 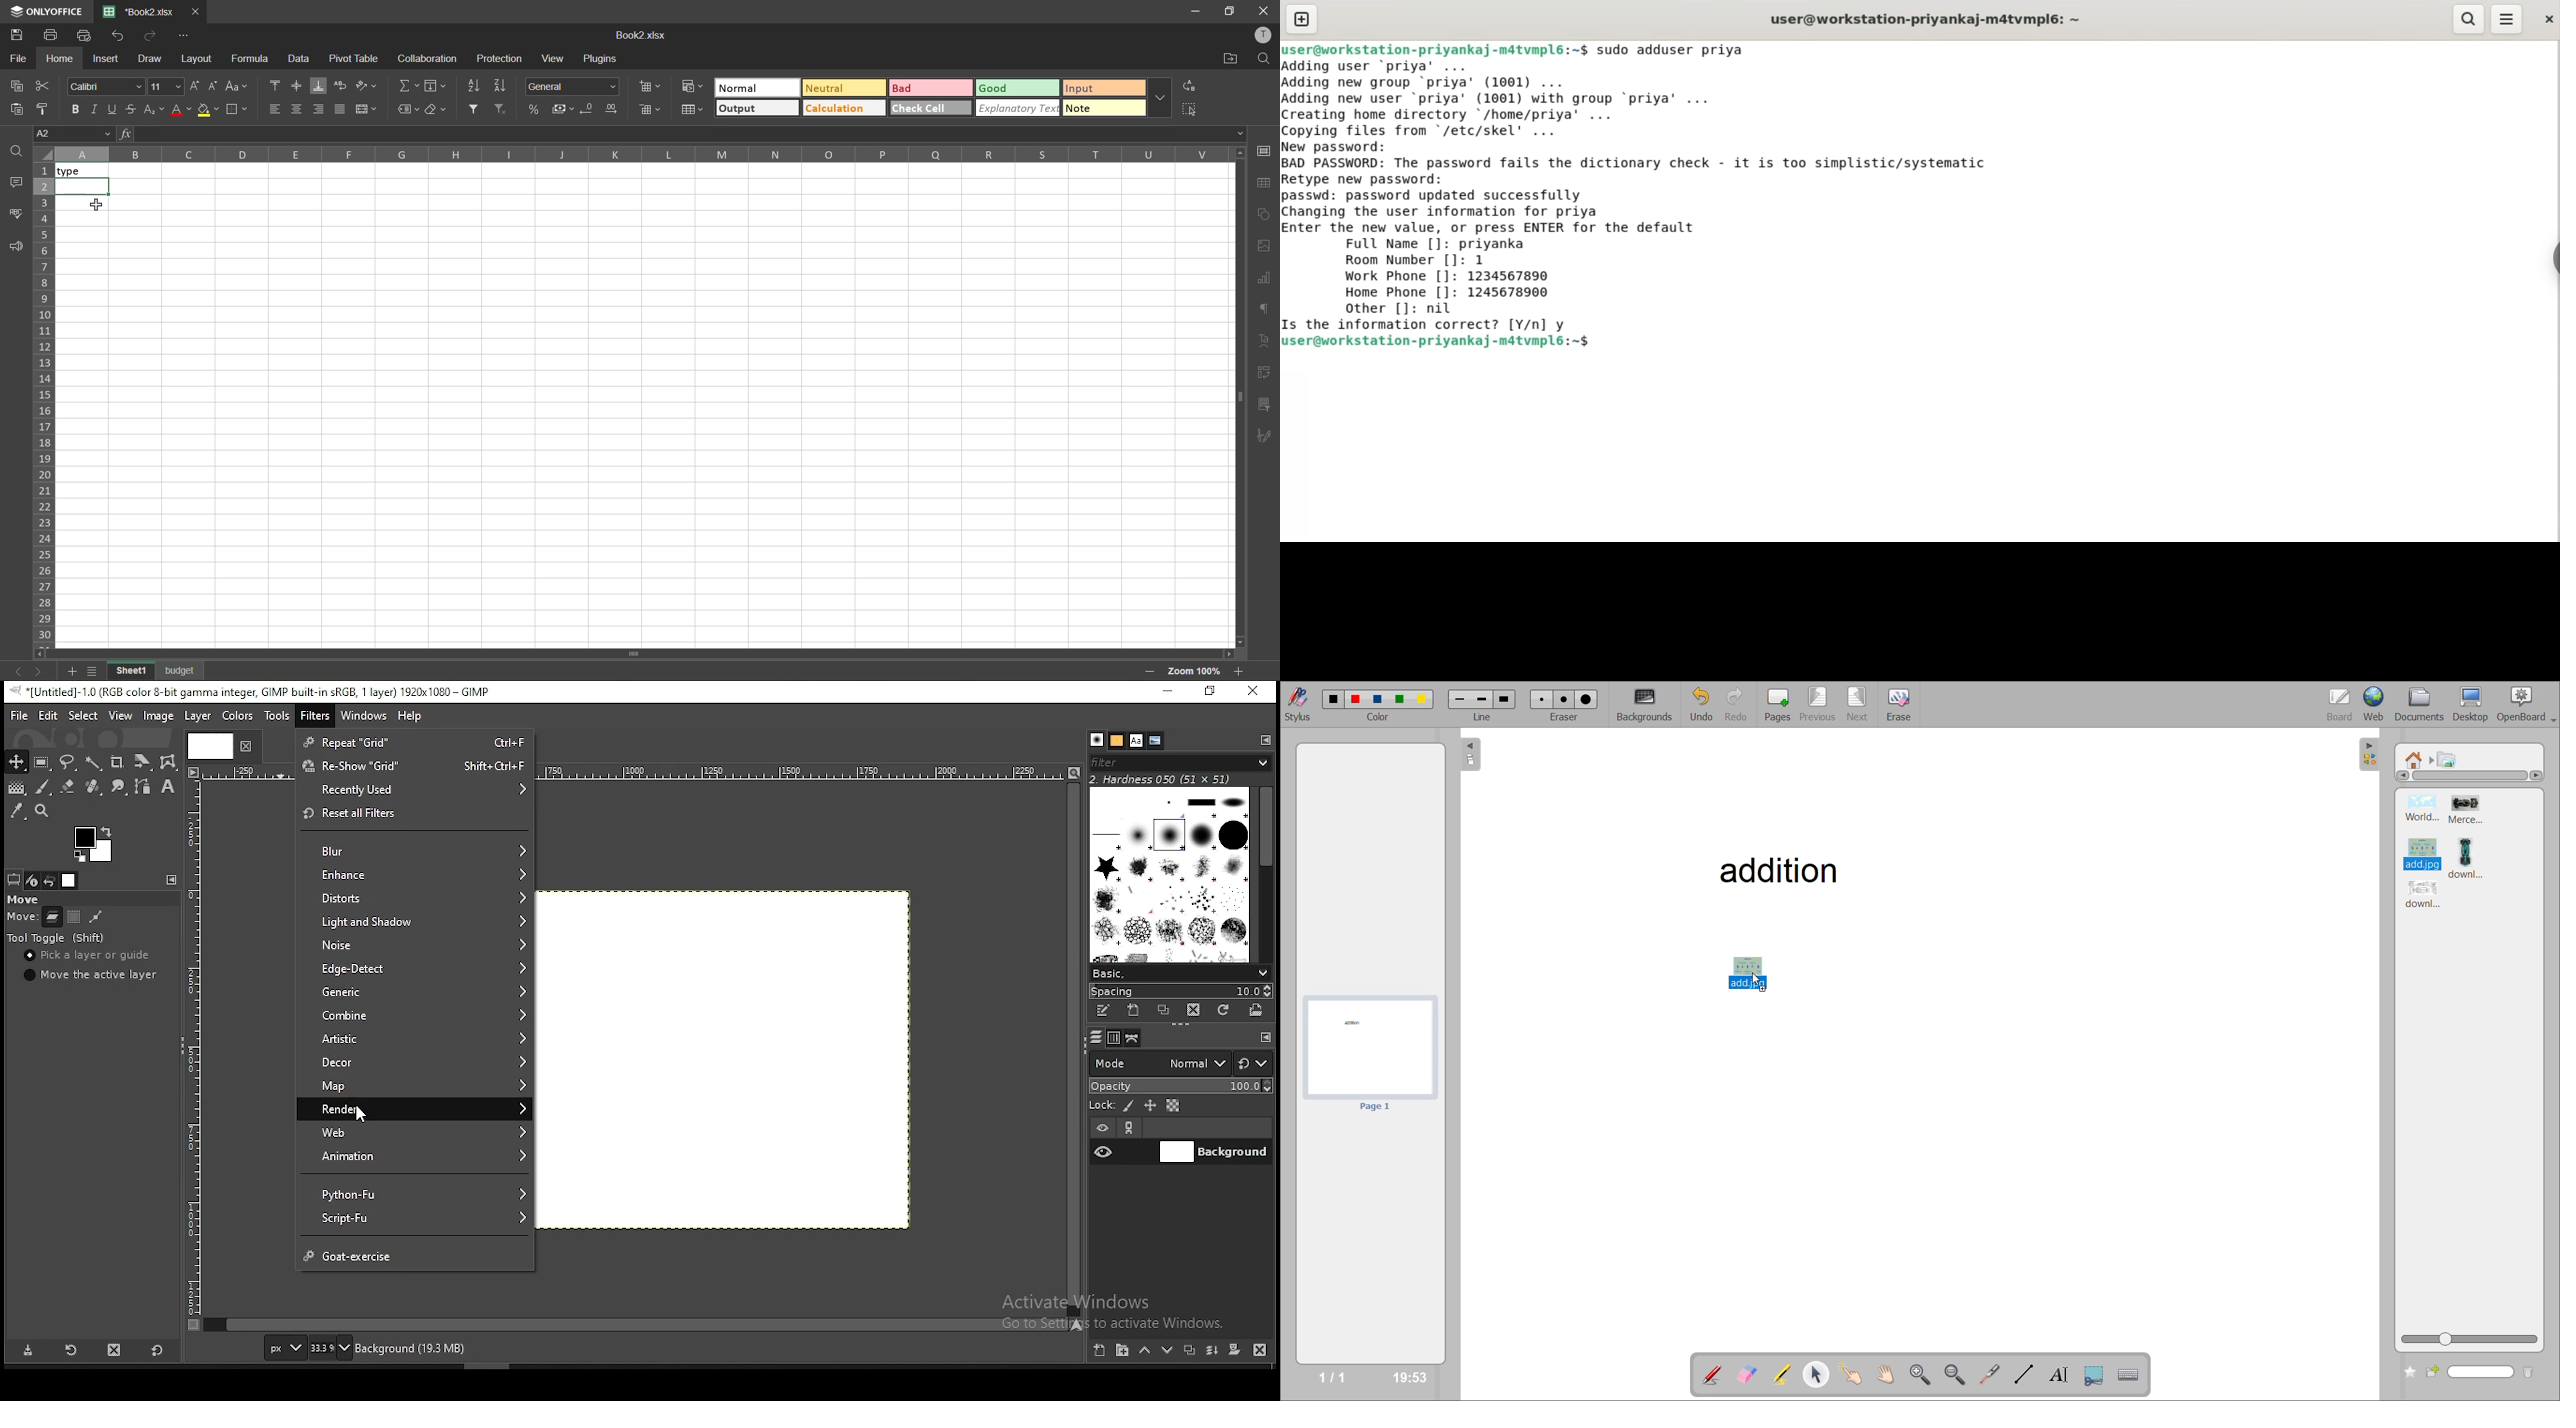 I want to click on check cell, so click(x=929, y=107).